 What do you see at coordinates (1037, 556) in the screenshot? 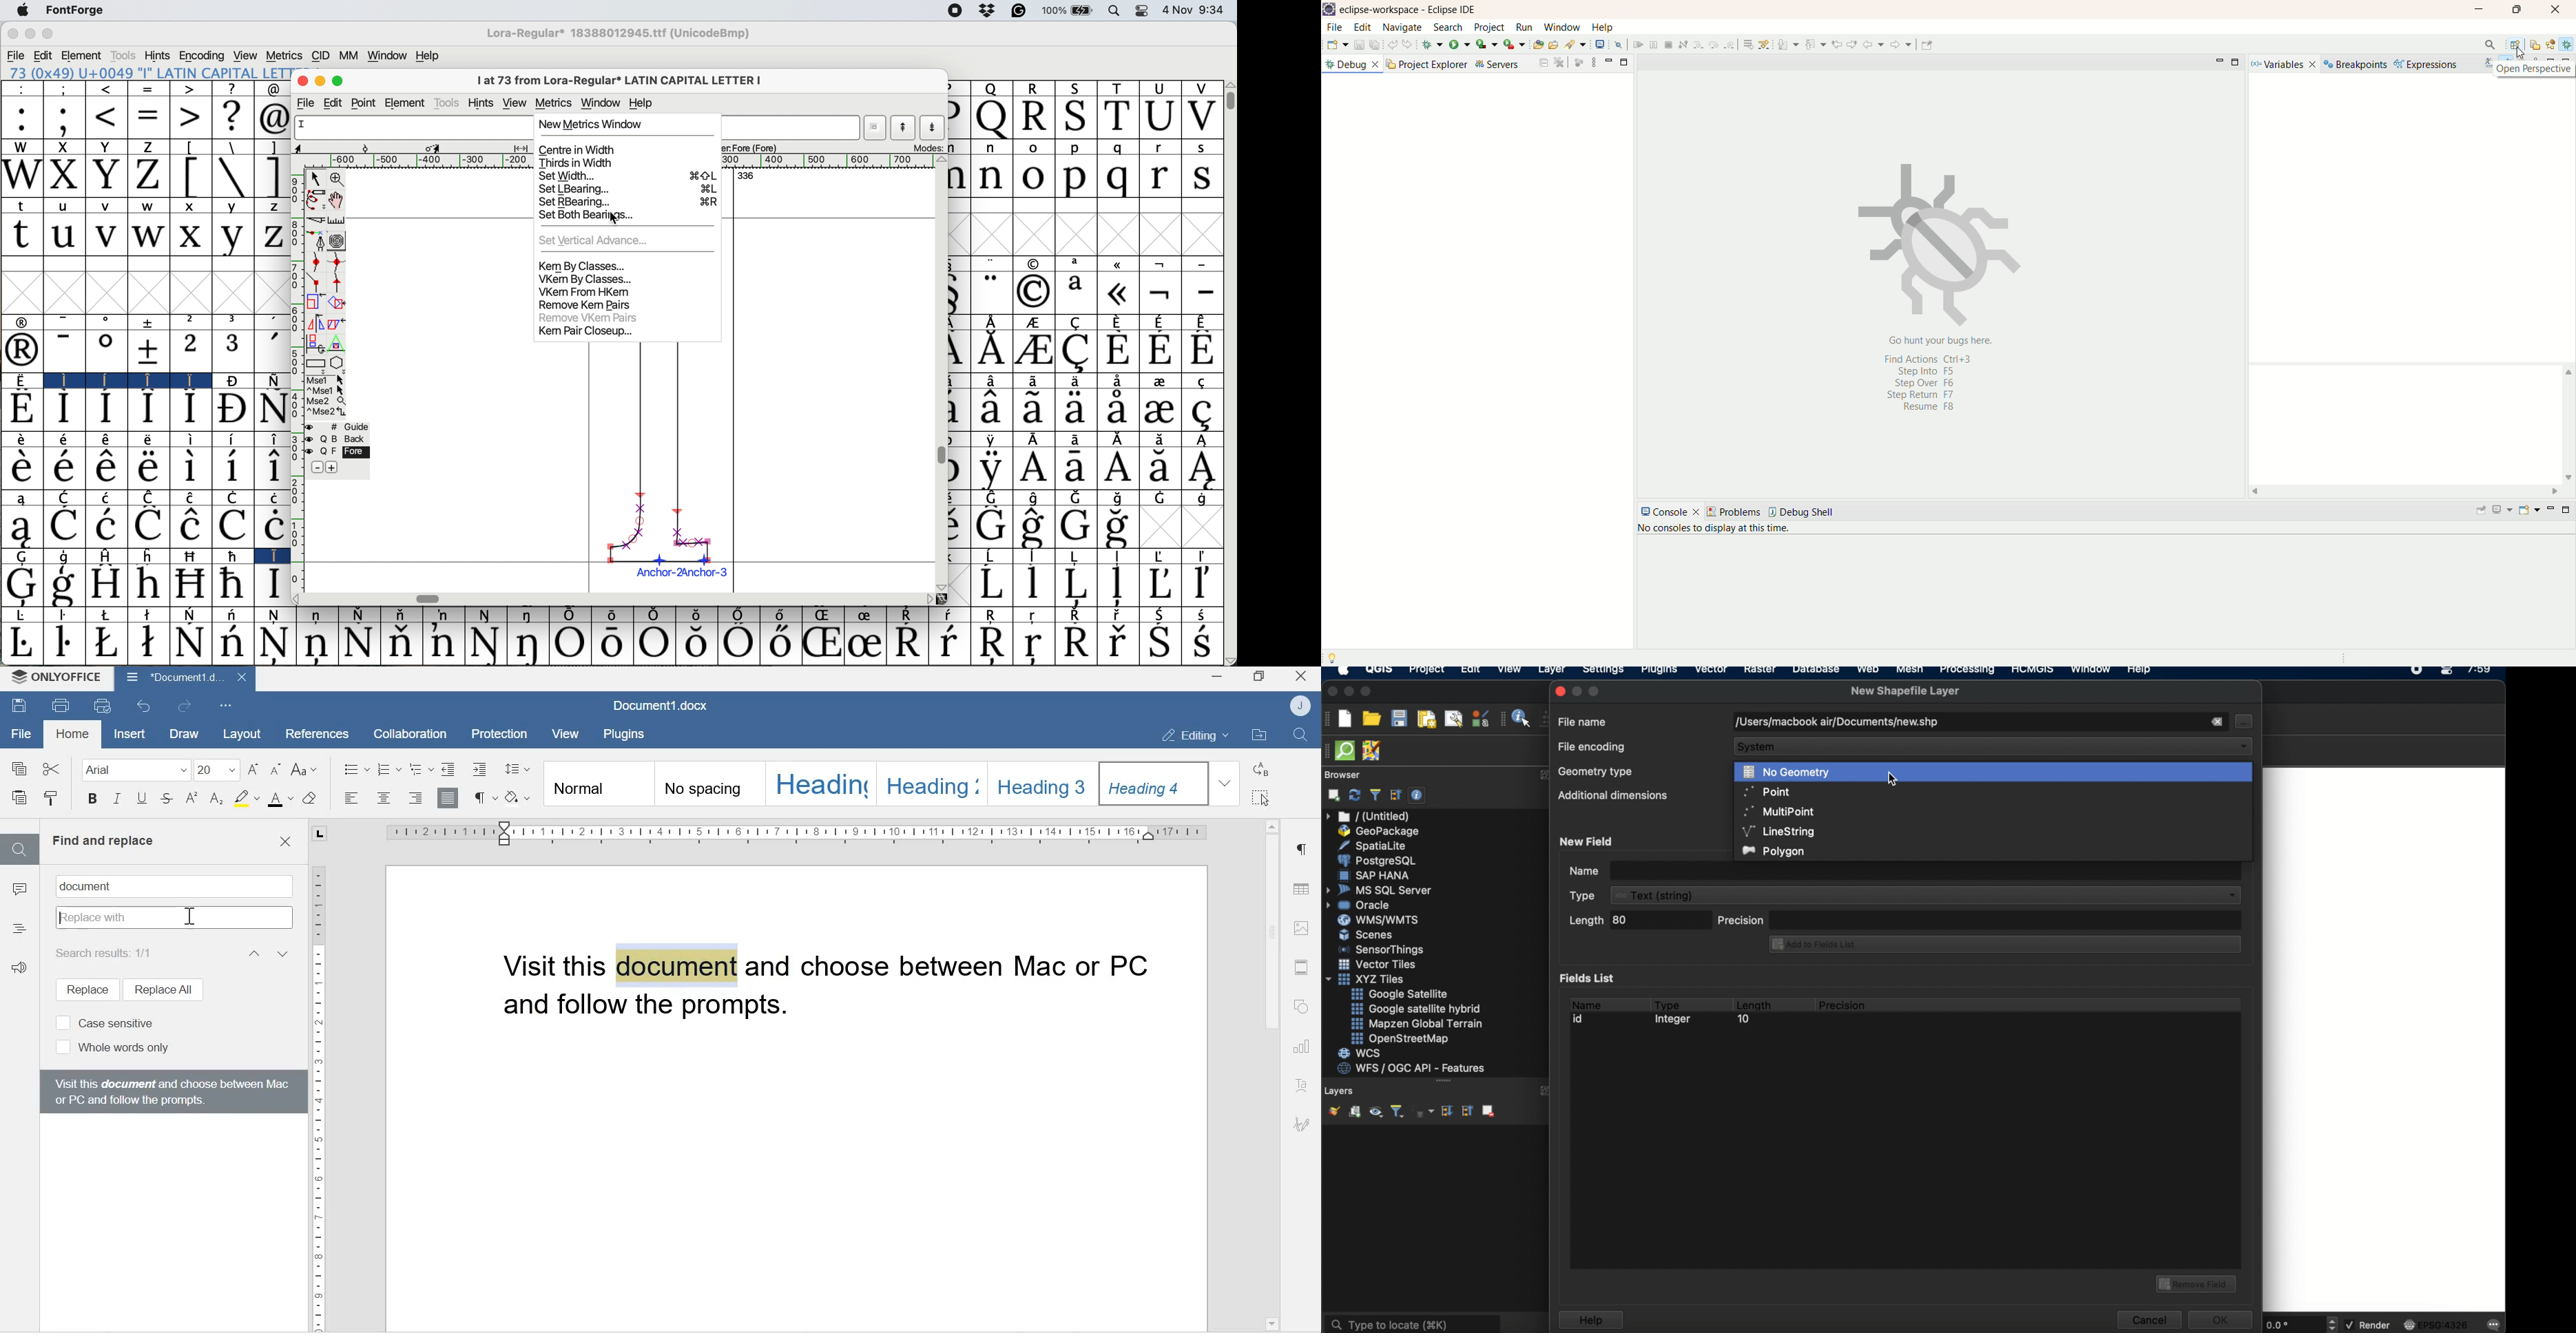
I see `Symbol` at bounding box center [1037, 556].